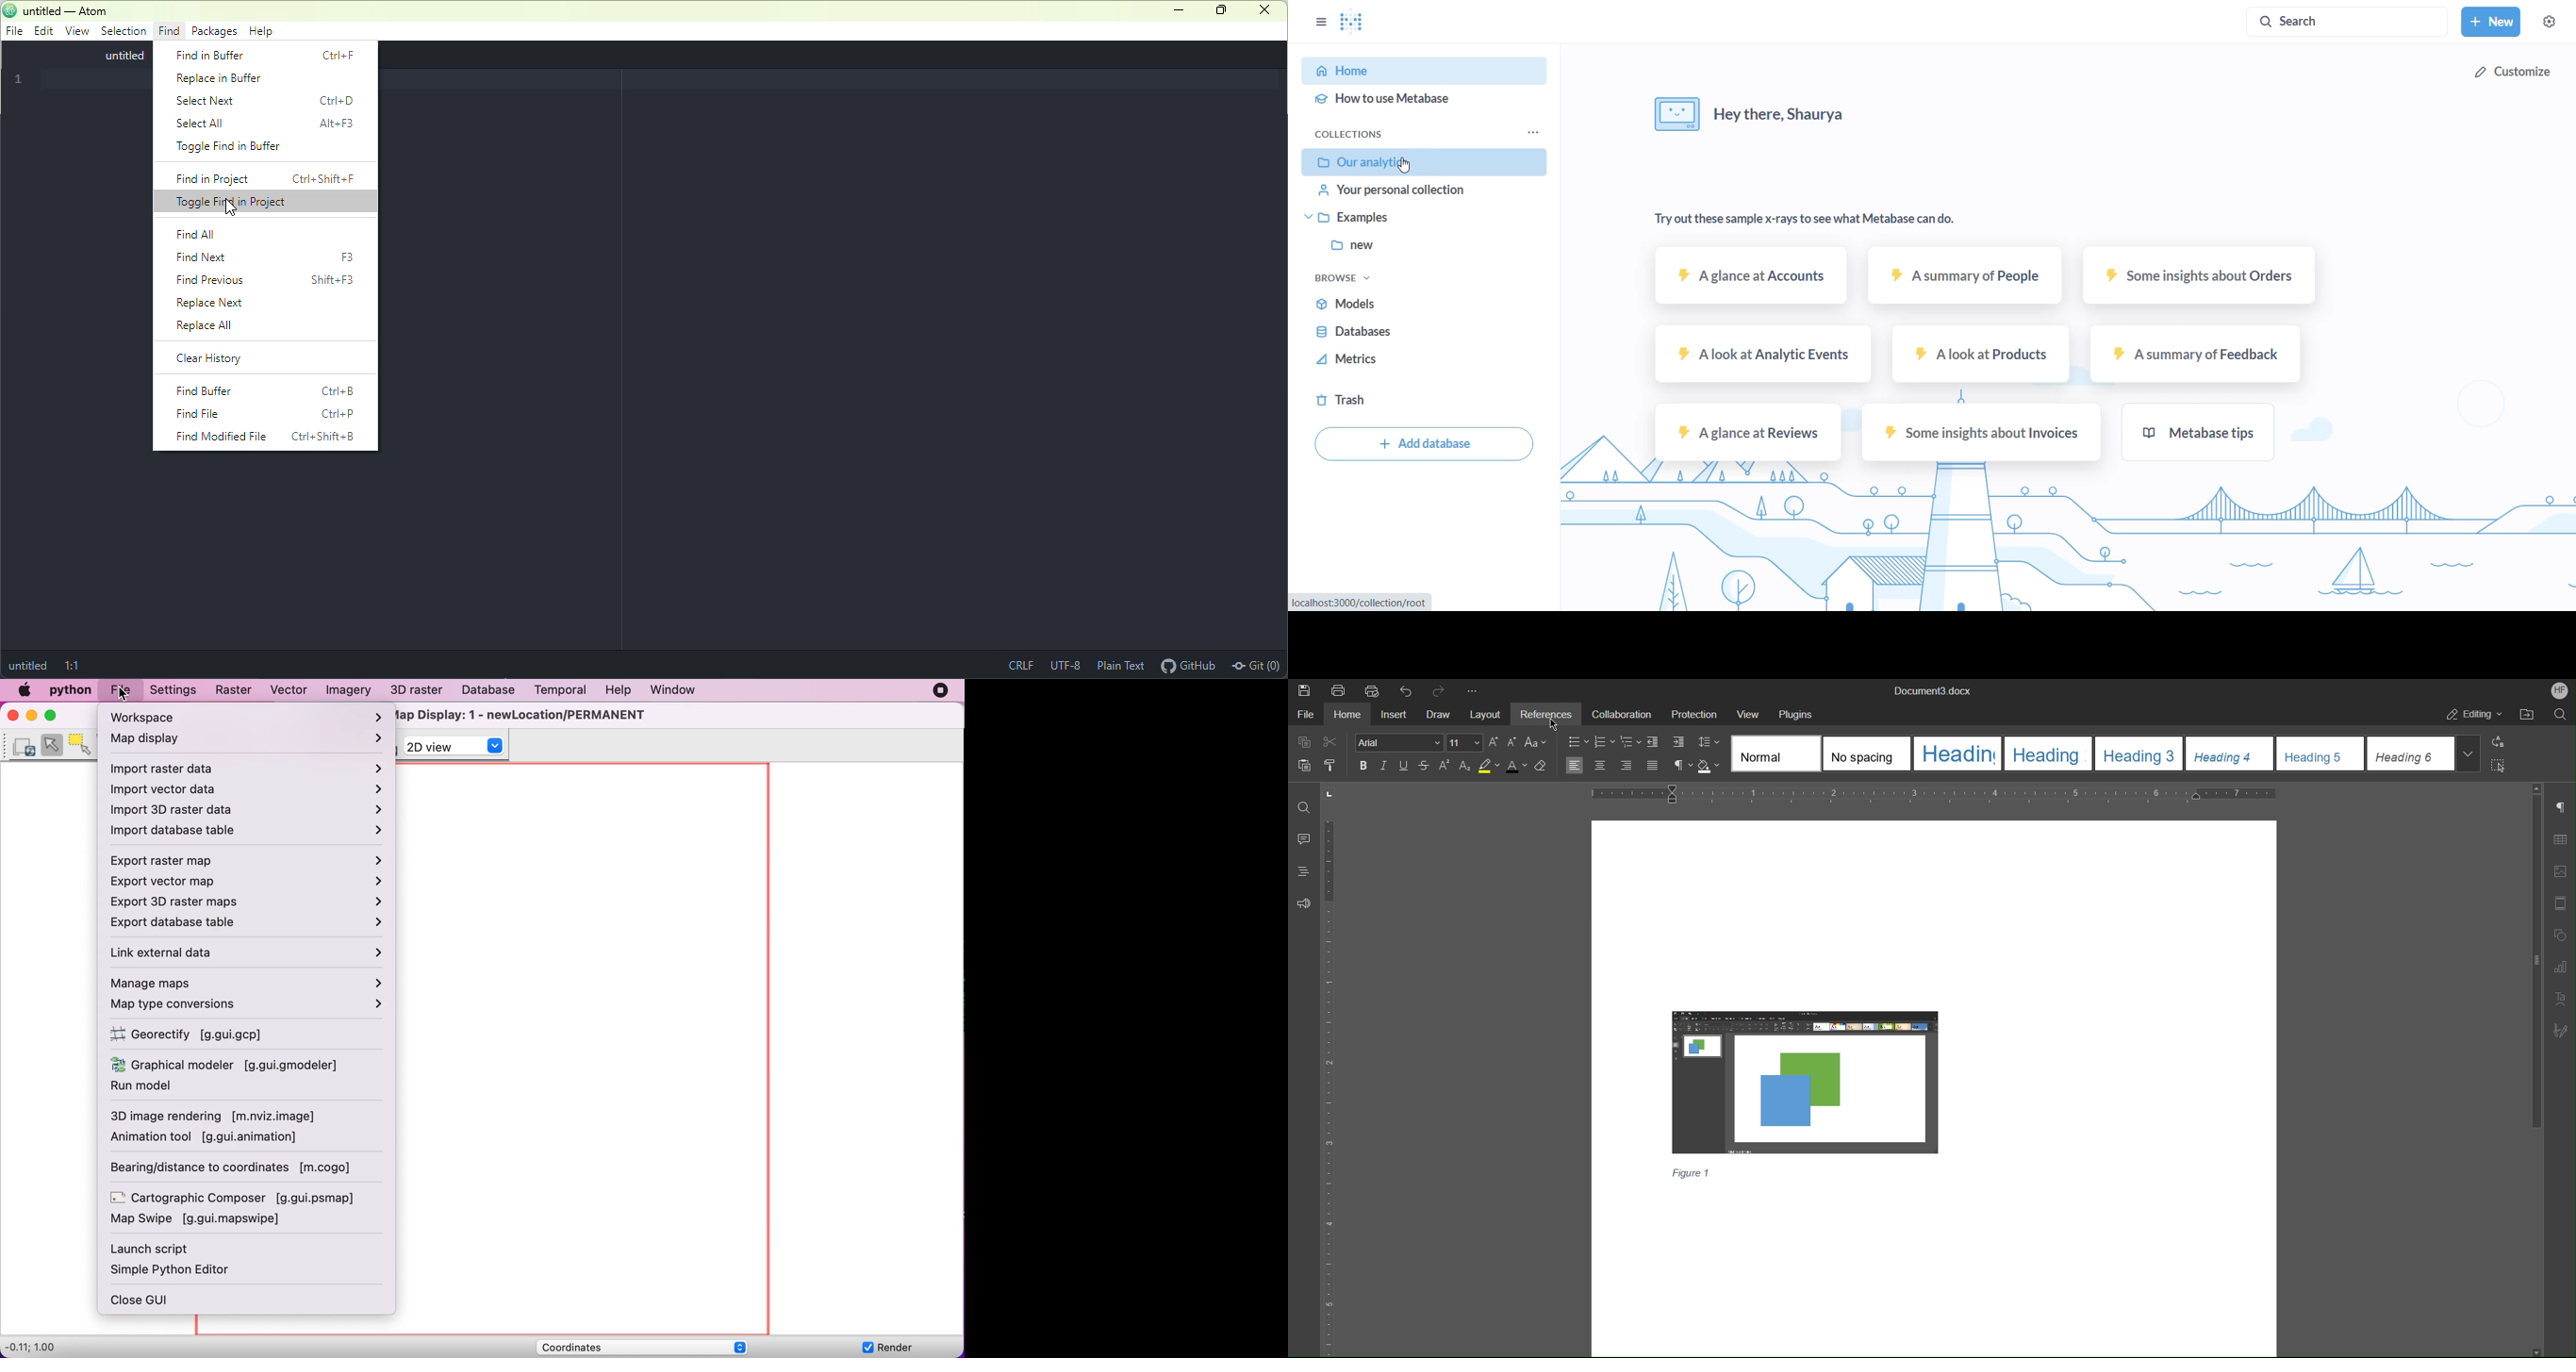 Image resolution: width=2576 pixels, height=1372 pixels. I want to click on Align left, so click(1575, 766).